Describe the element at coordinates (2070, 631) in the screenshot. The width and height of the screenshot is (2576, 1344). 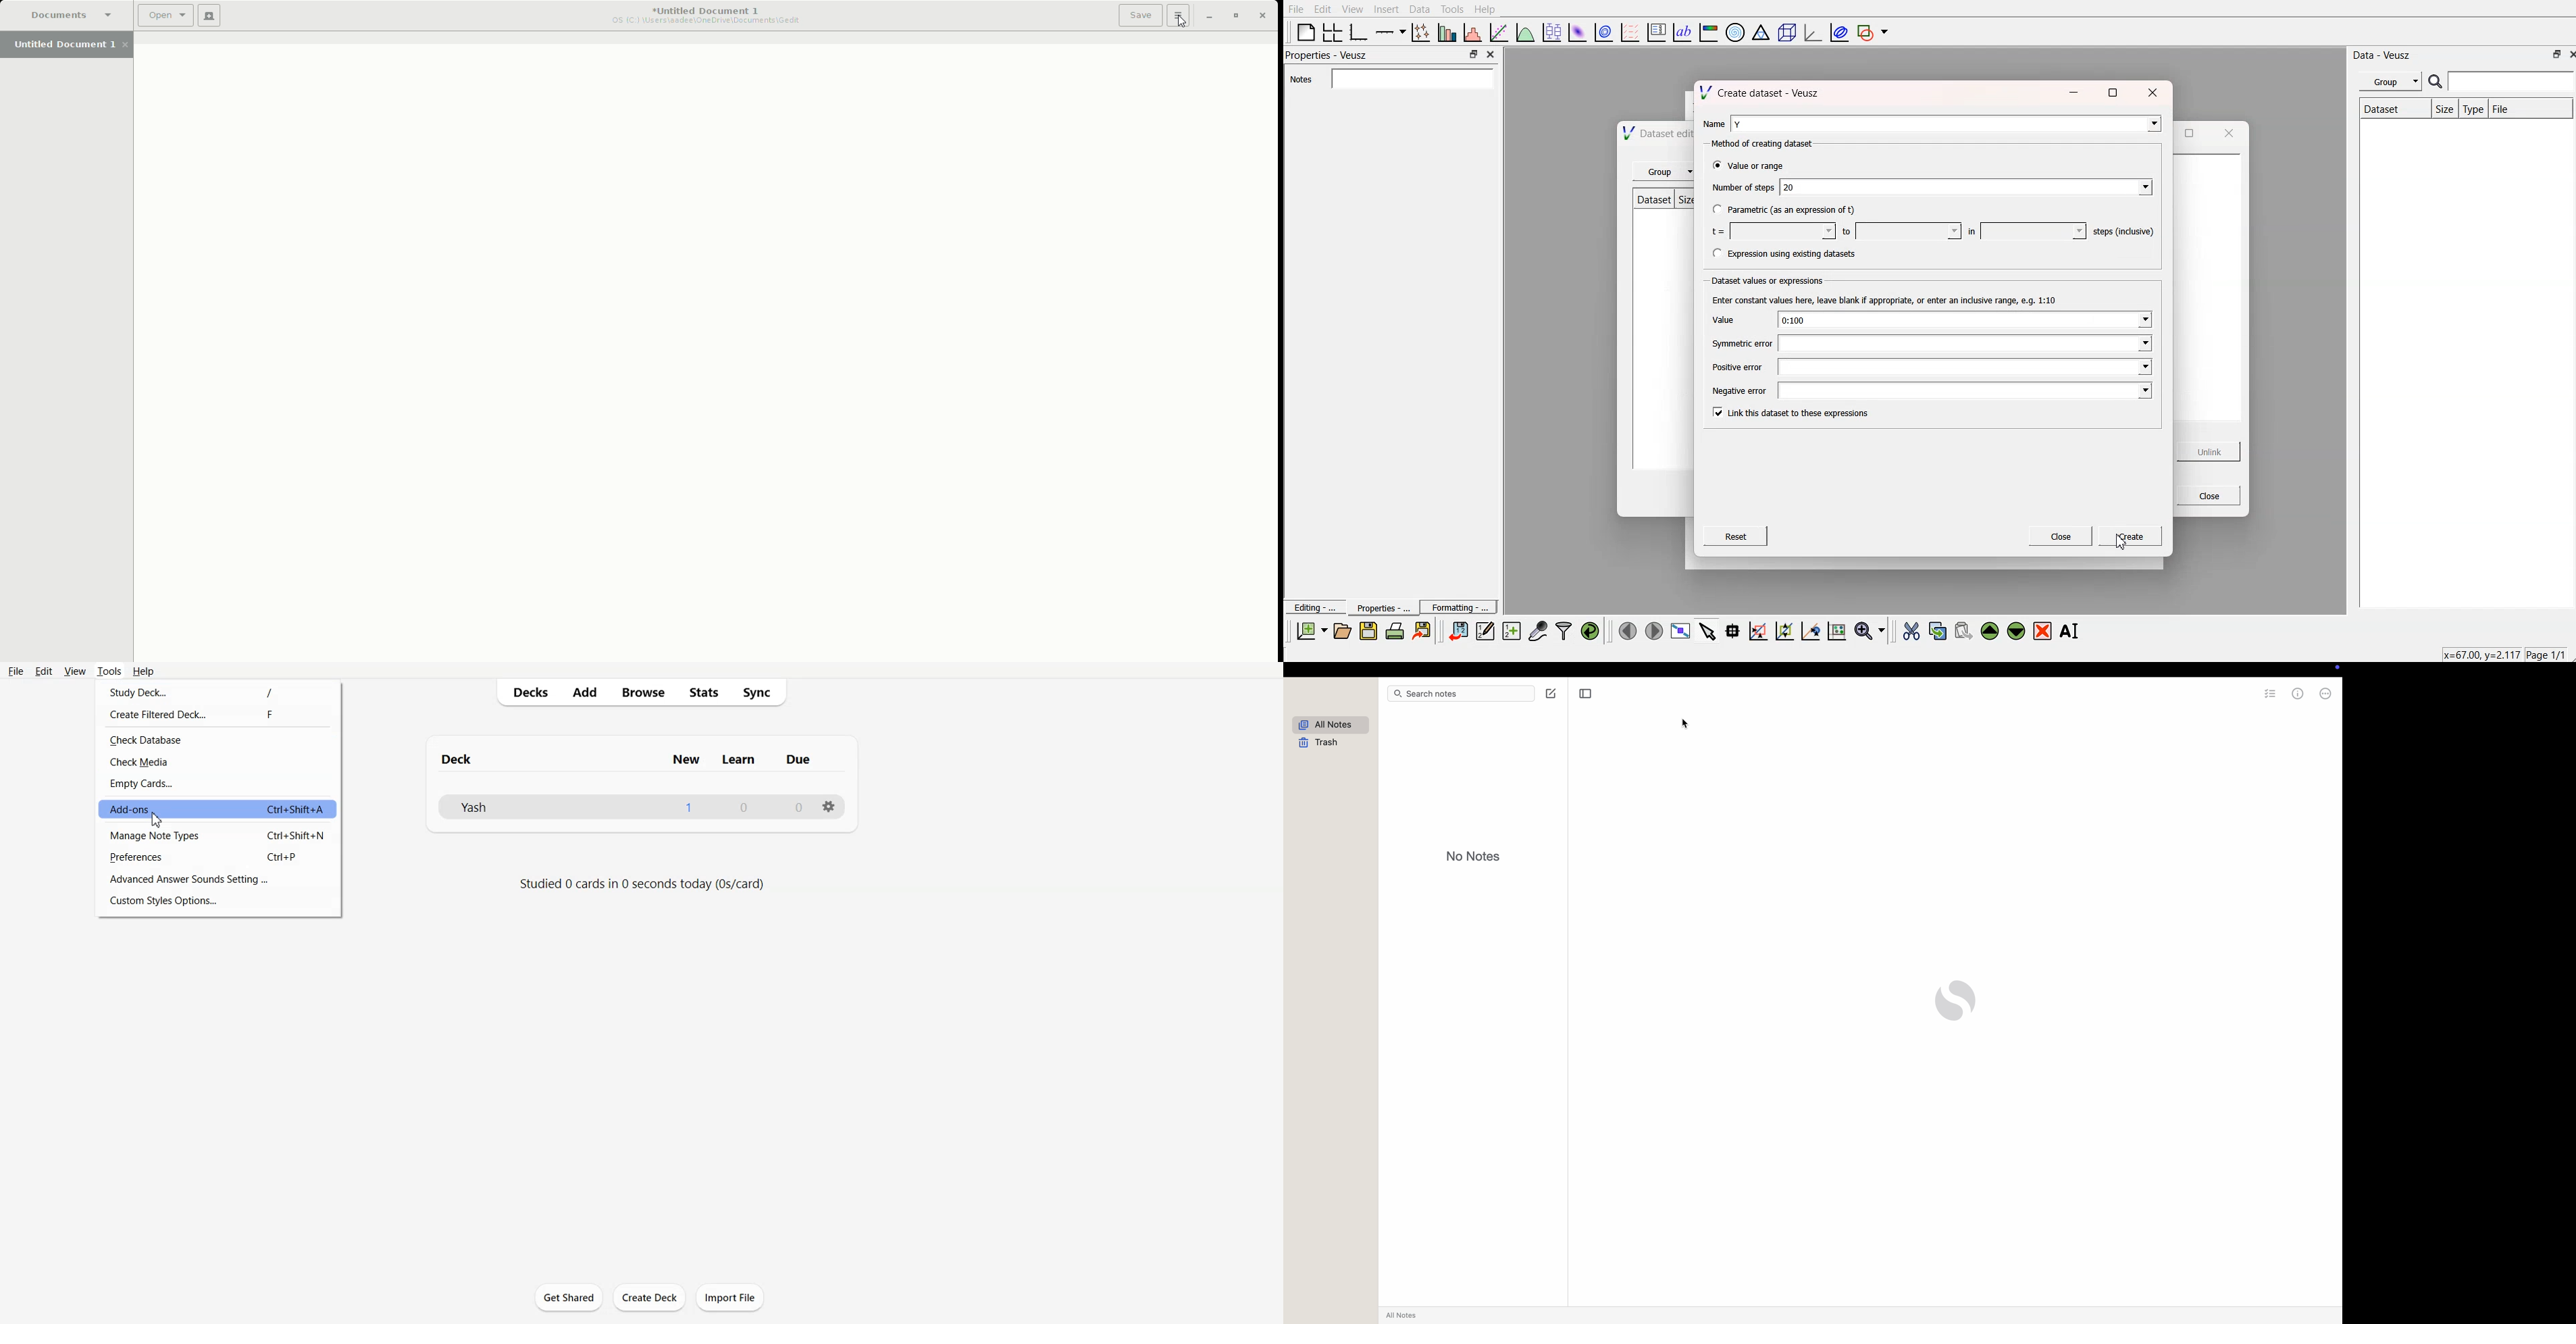
I see `rename the selected widget` at that location.